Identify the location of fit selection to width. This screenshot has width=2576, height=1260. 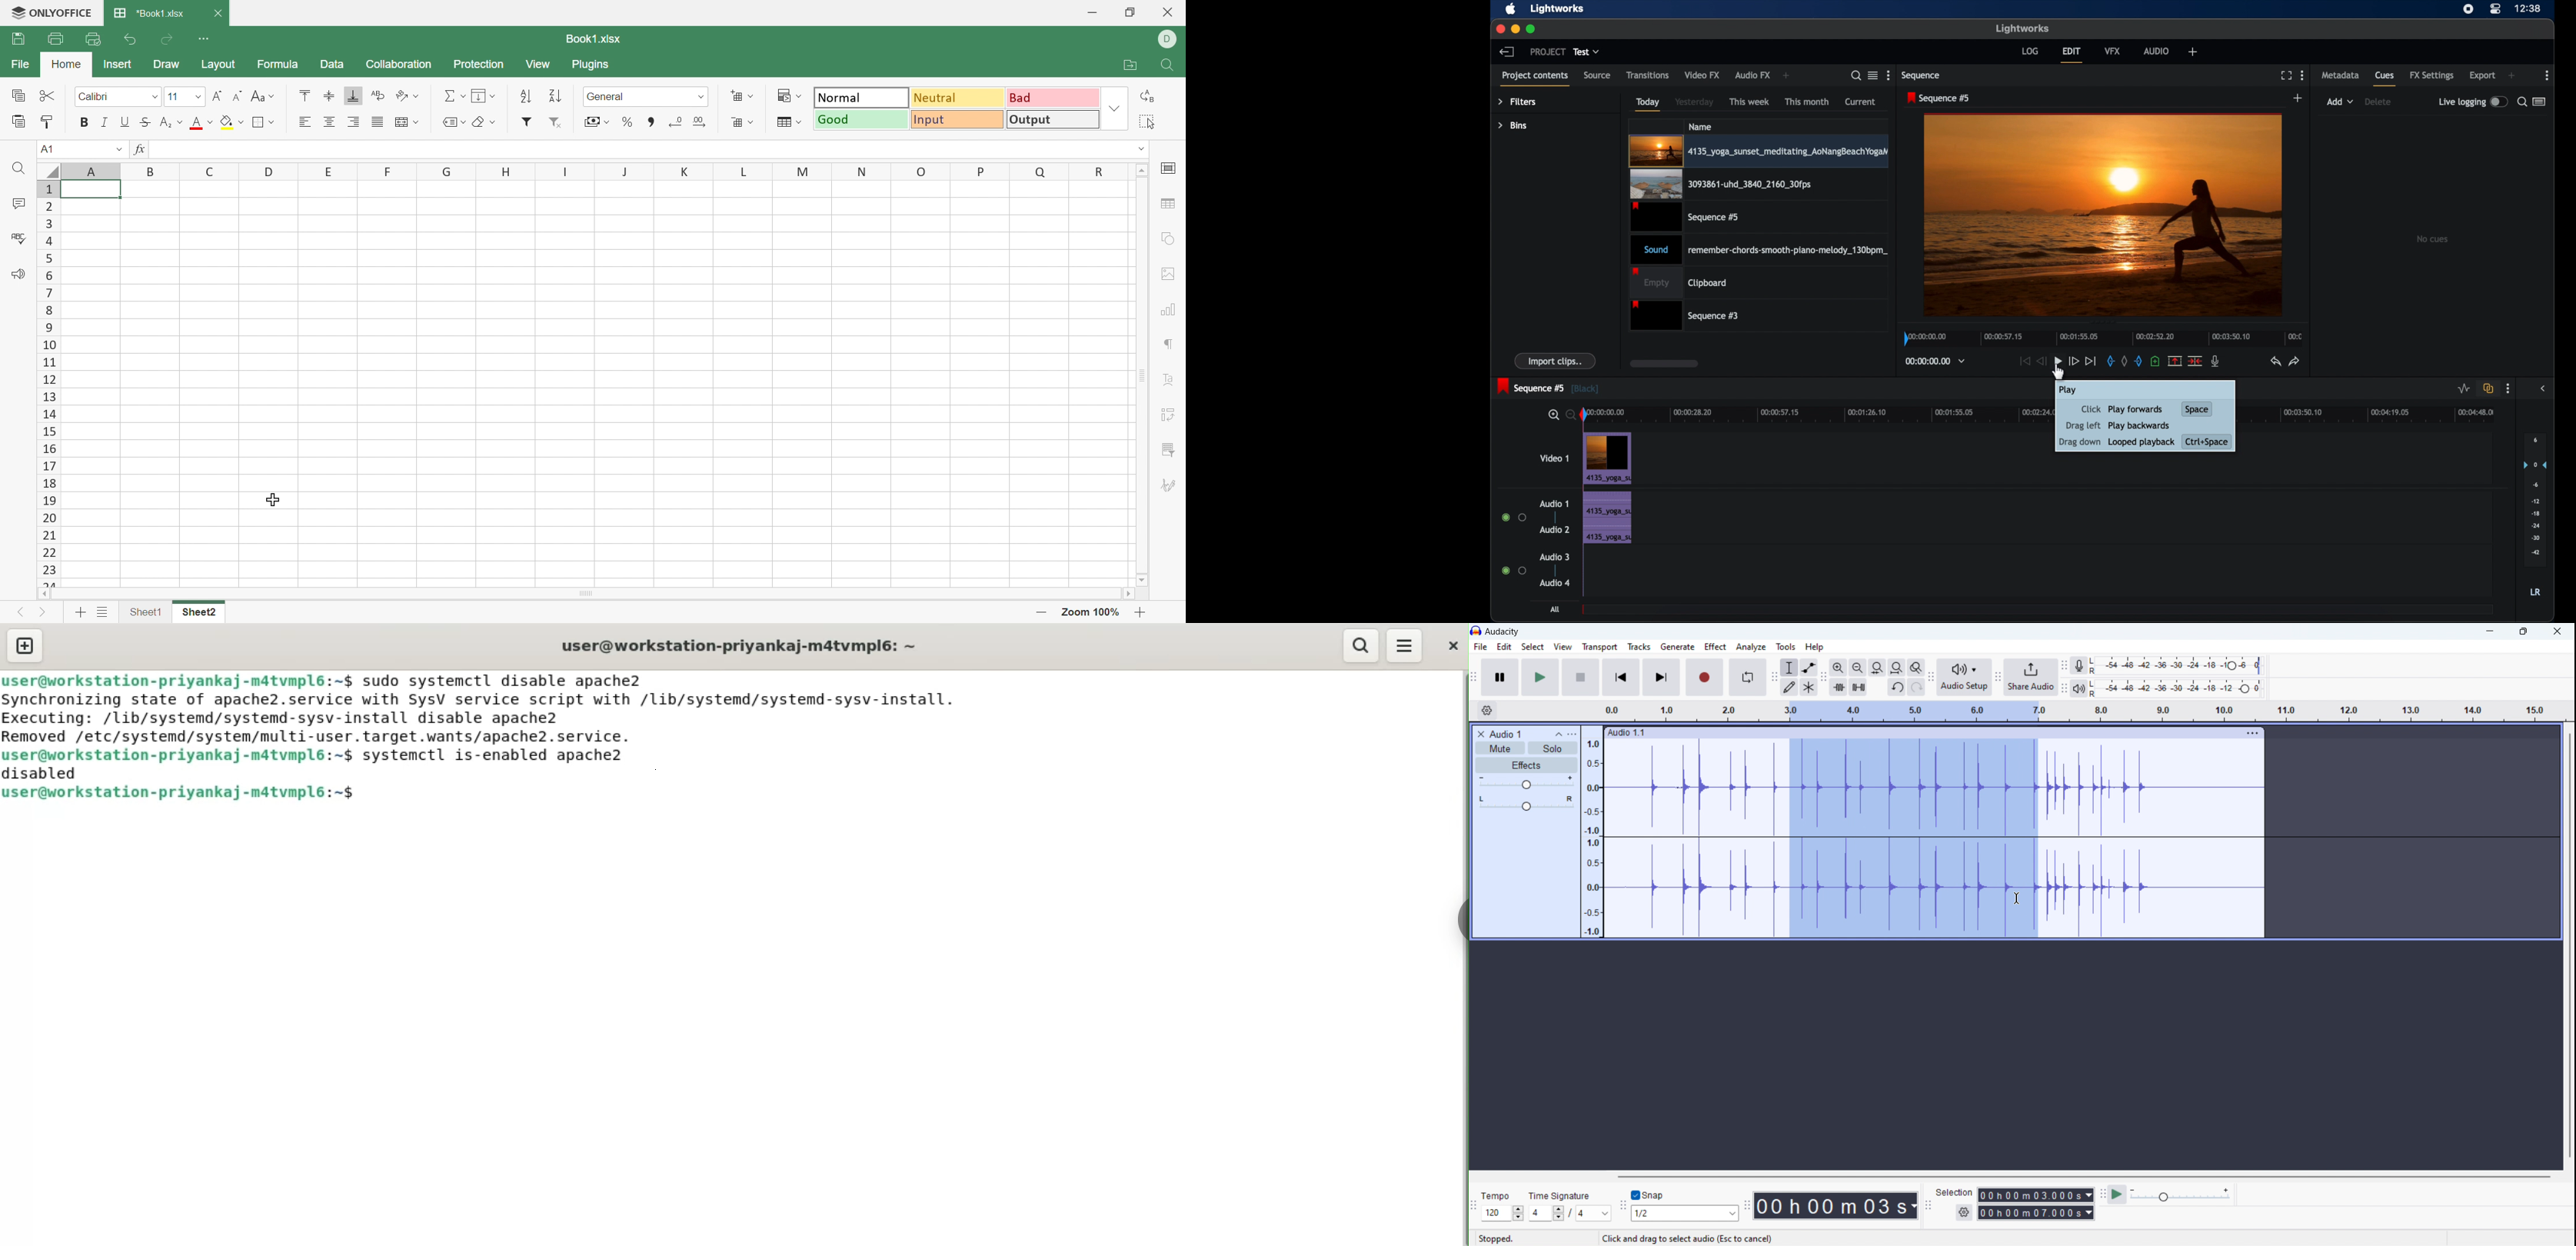
(1877, 667).